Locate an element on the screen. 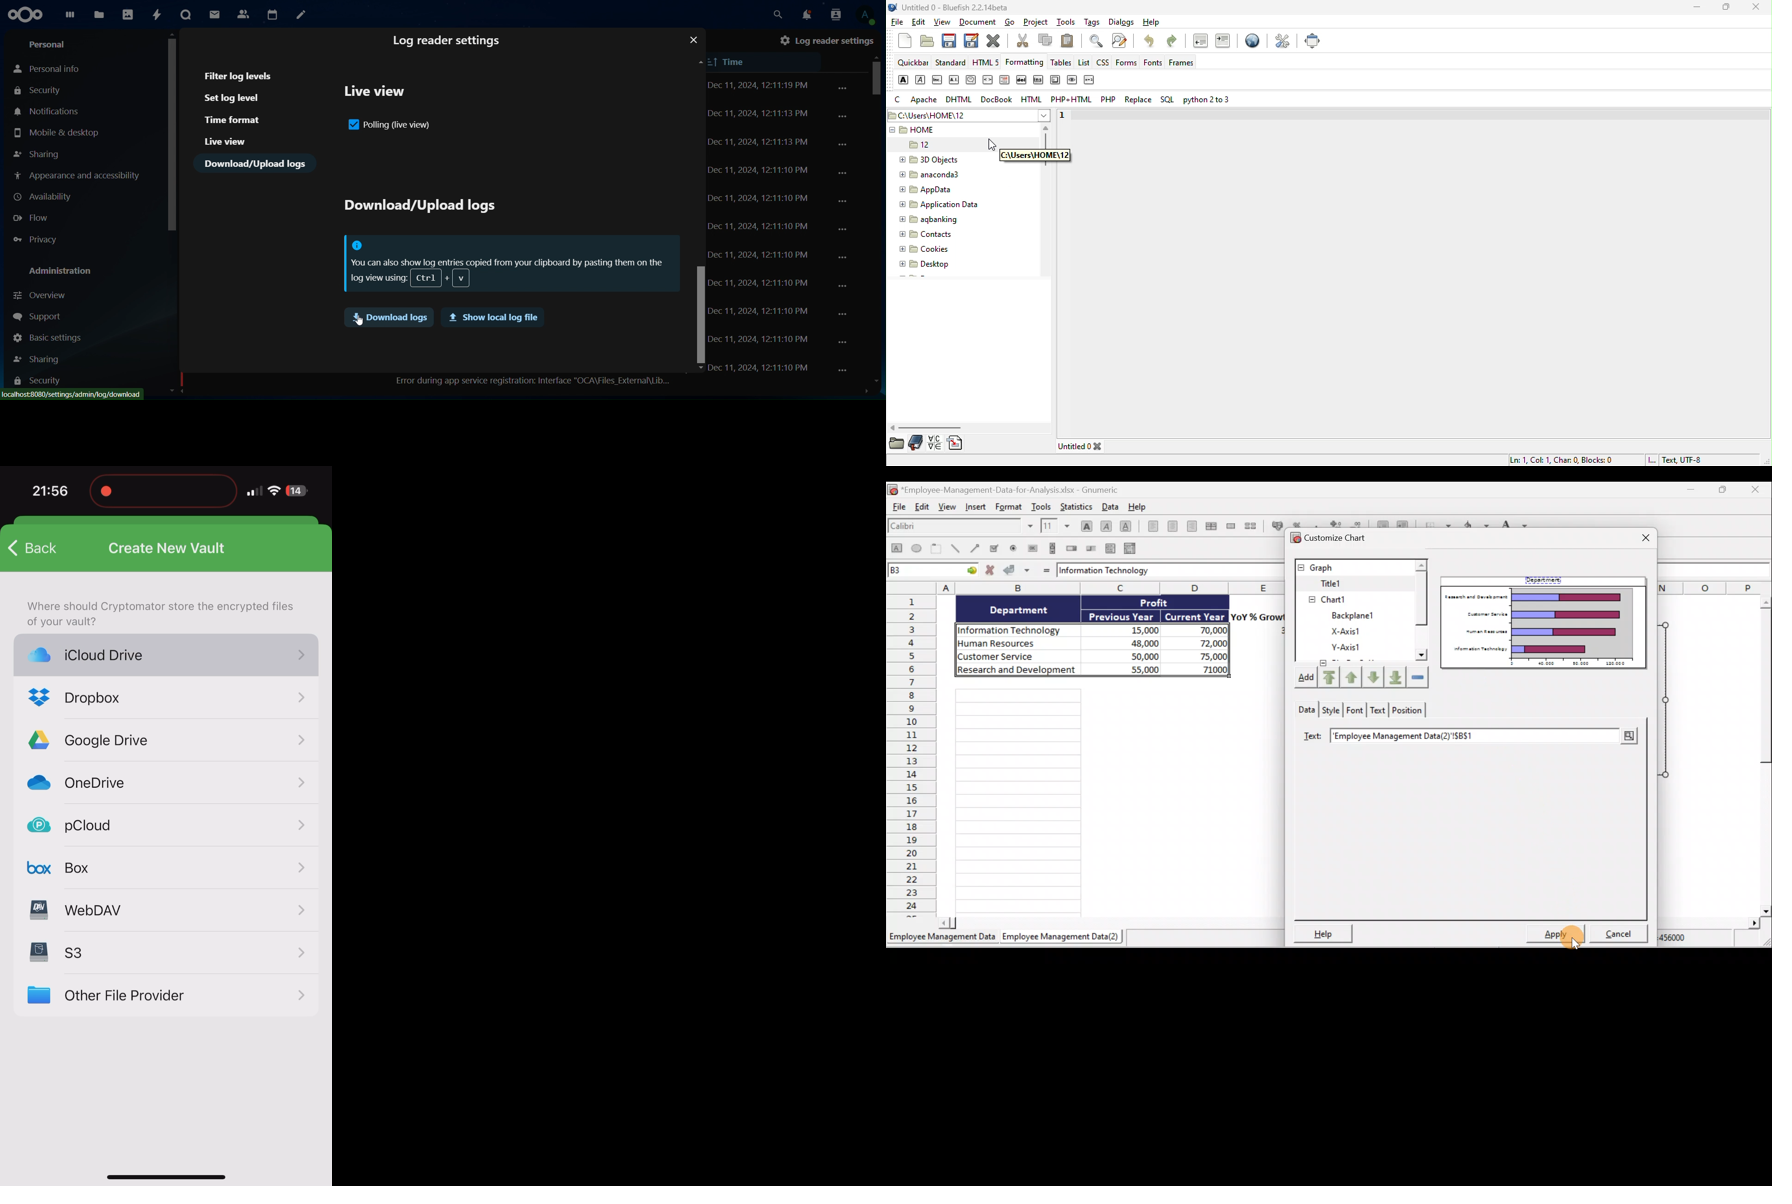 This screenshot has height=1204, width=1792. Create a list is located at coordinates (1111, 546).